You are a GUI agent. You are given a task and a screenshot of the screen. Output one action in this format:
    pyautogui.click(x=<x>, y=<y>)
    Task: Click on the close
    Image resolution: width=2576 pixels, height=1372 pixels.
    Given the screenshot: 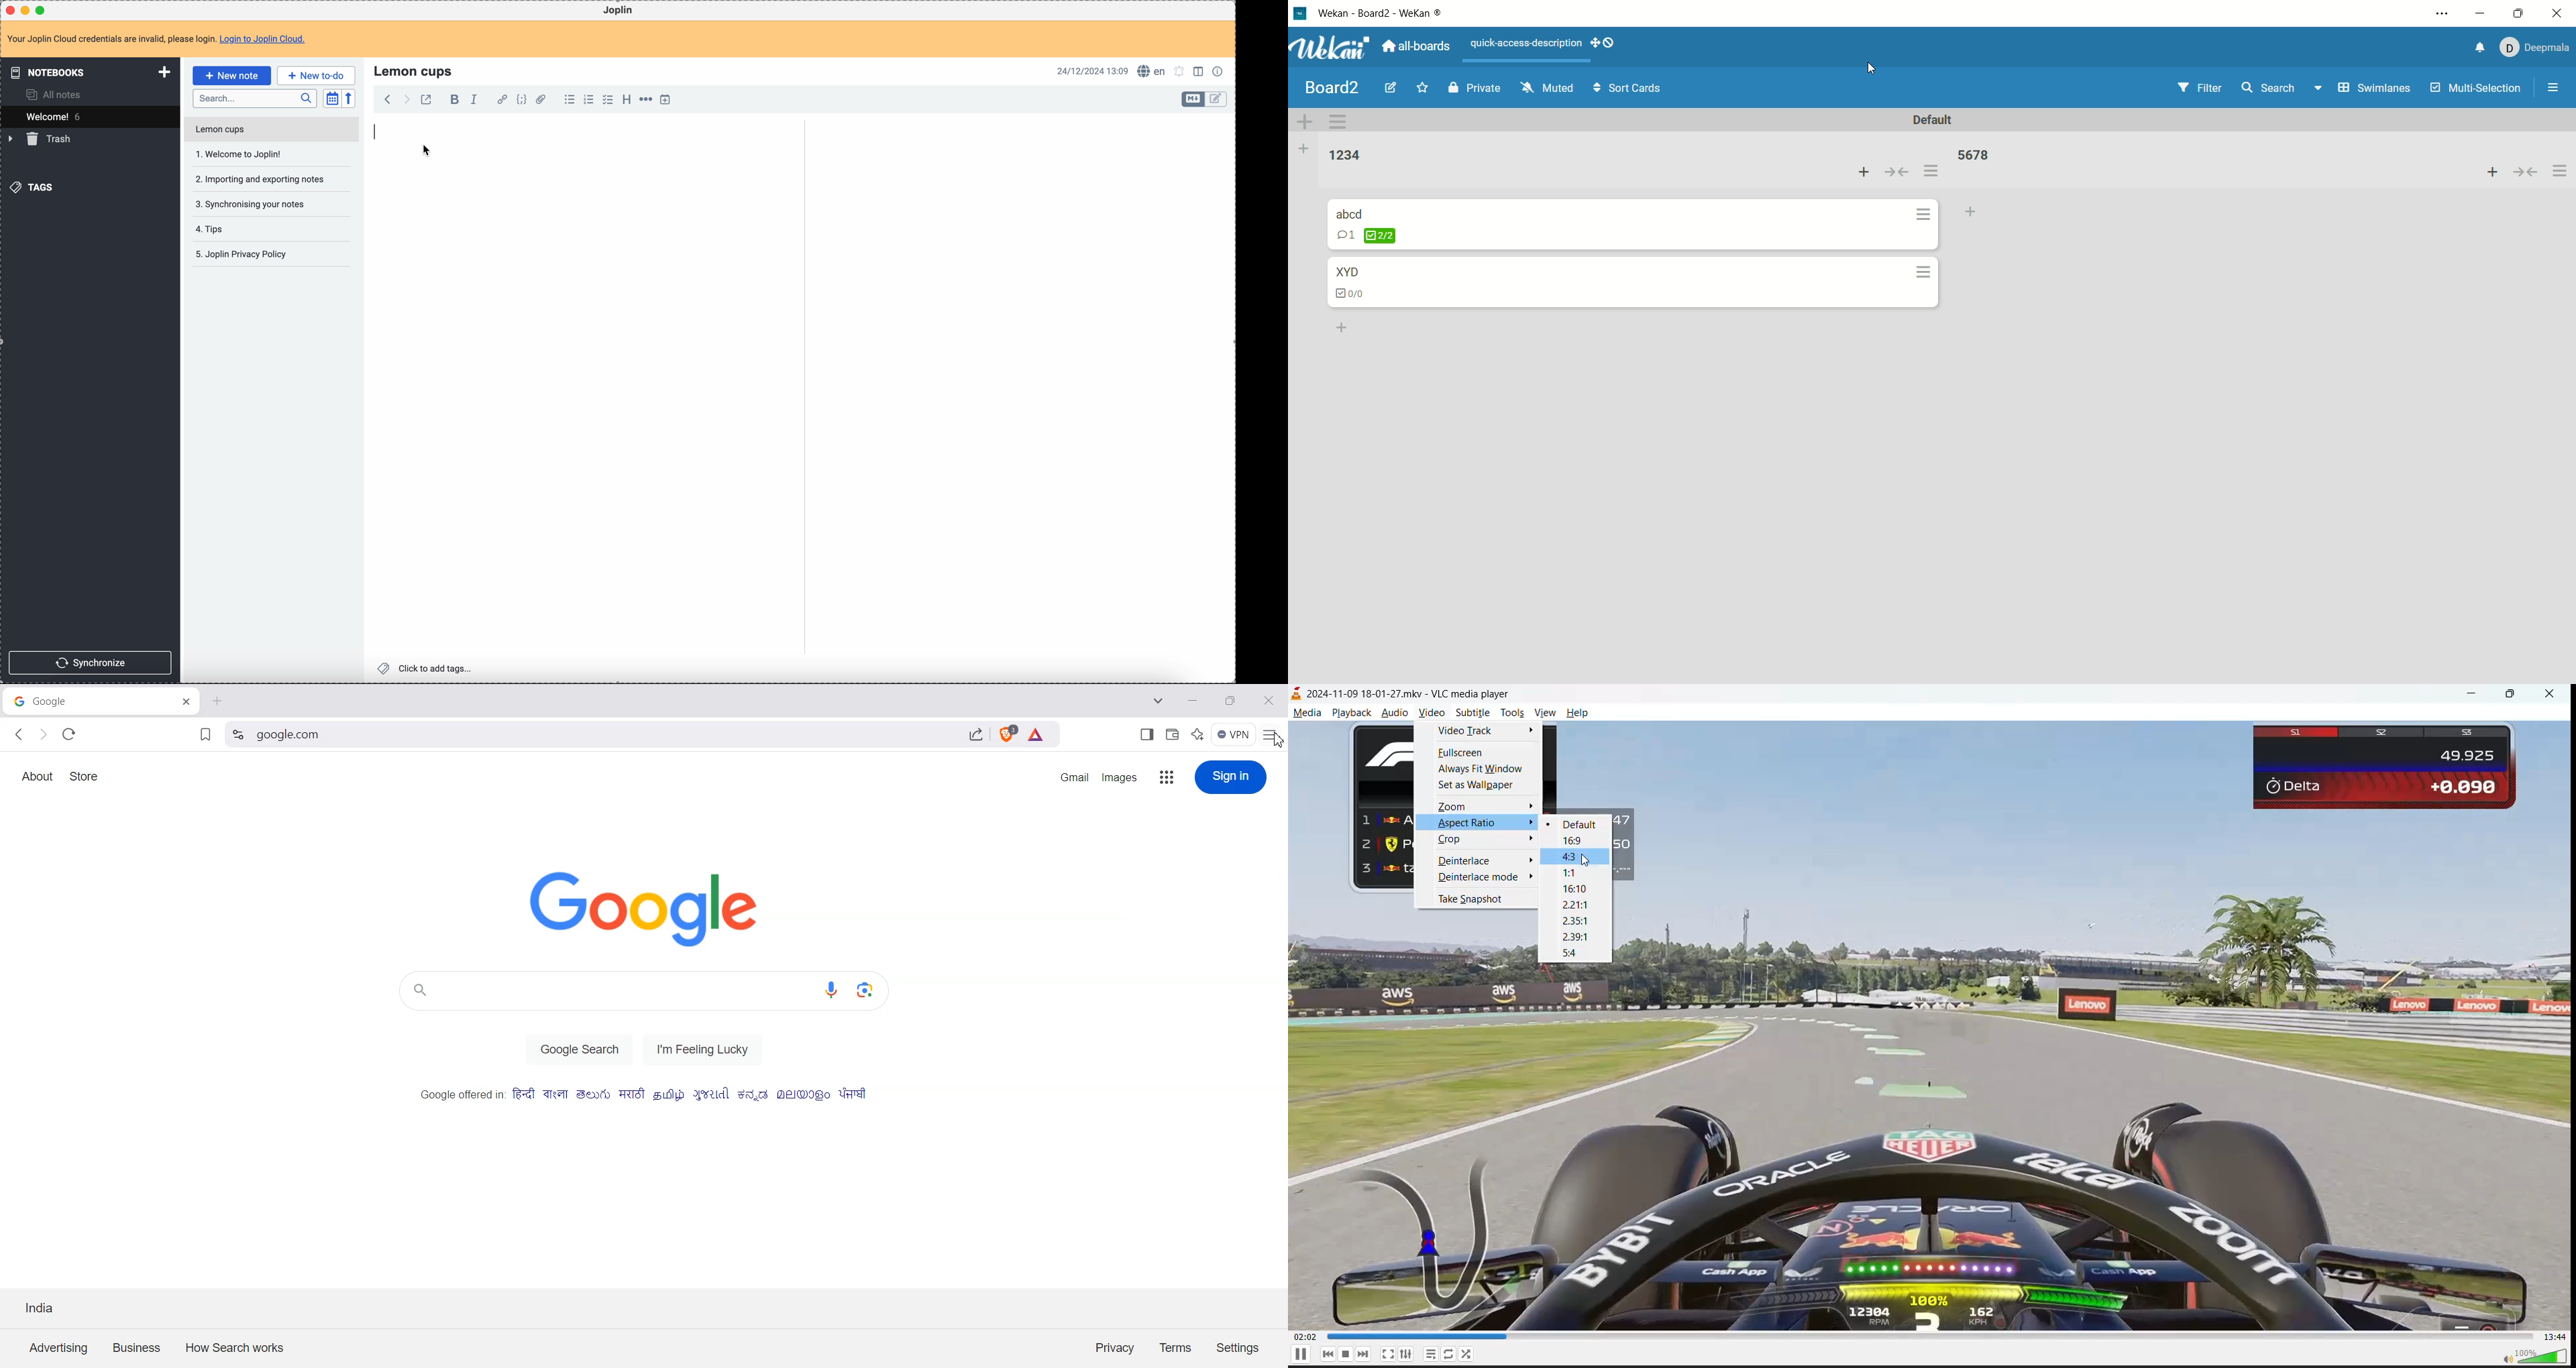 What is the action you would take?
    pyautogui.click(x=2546, y=695)
    